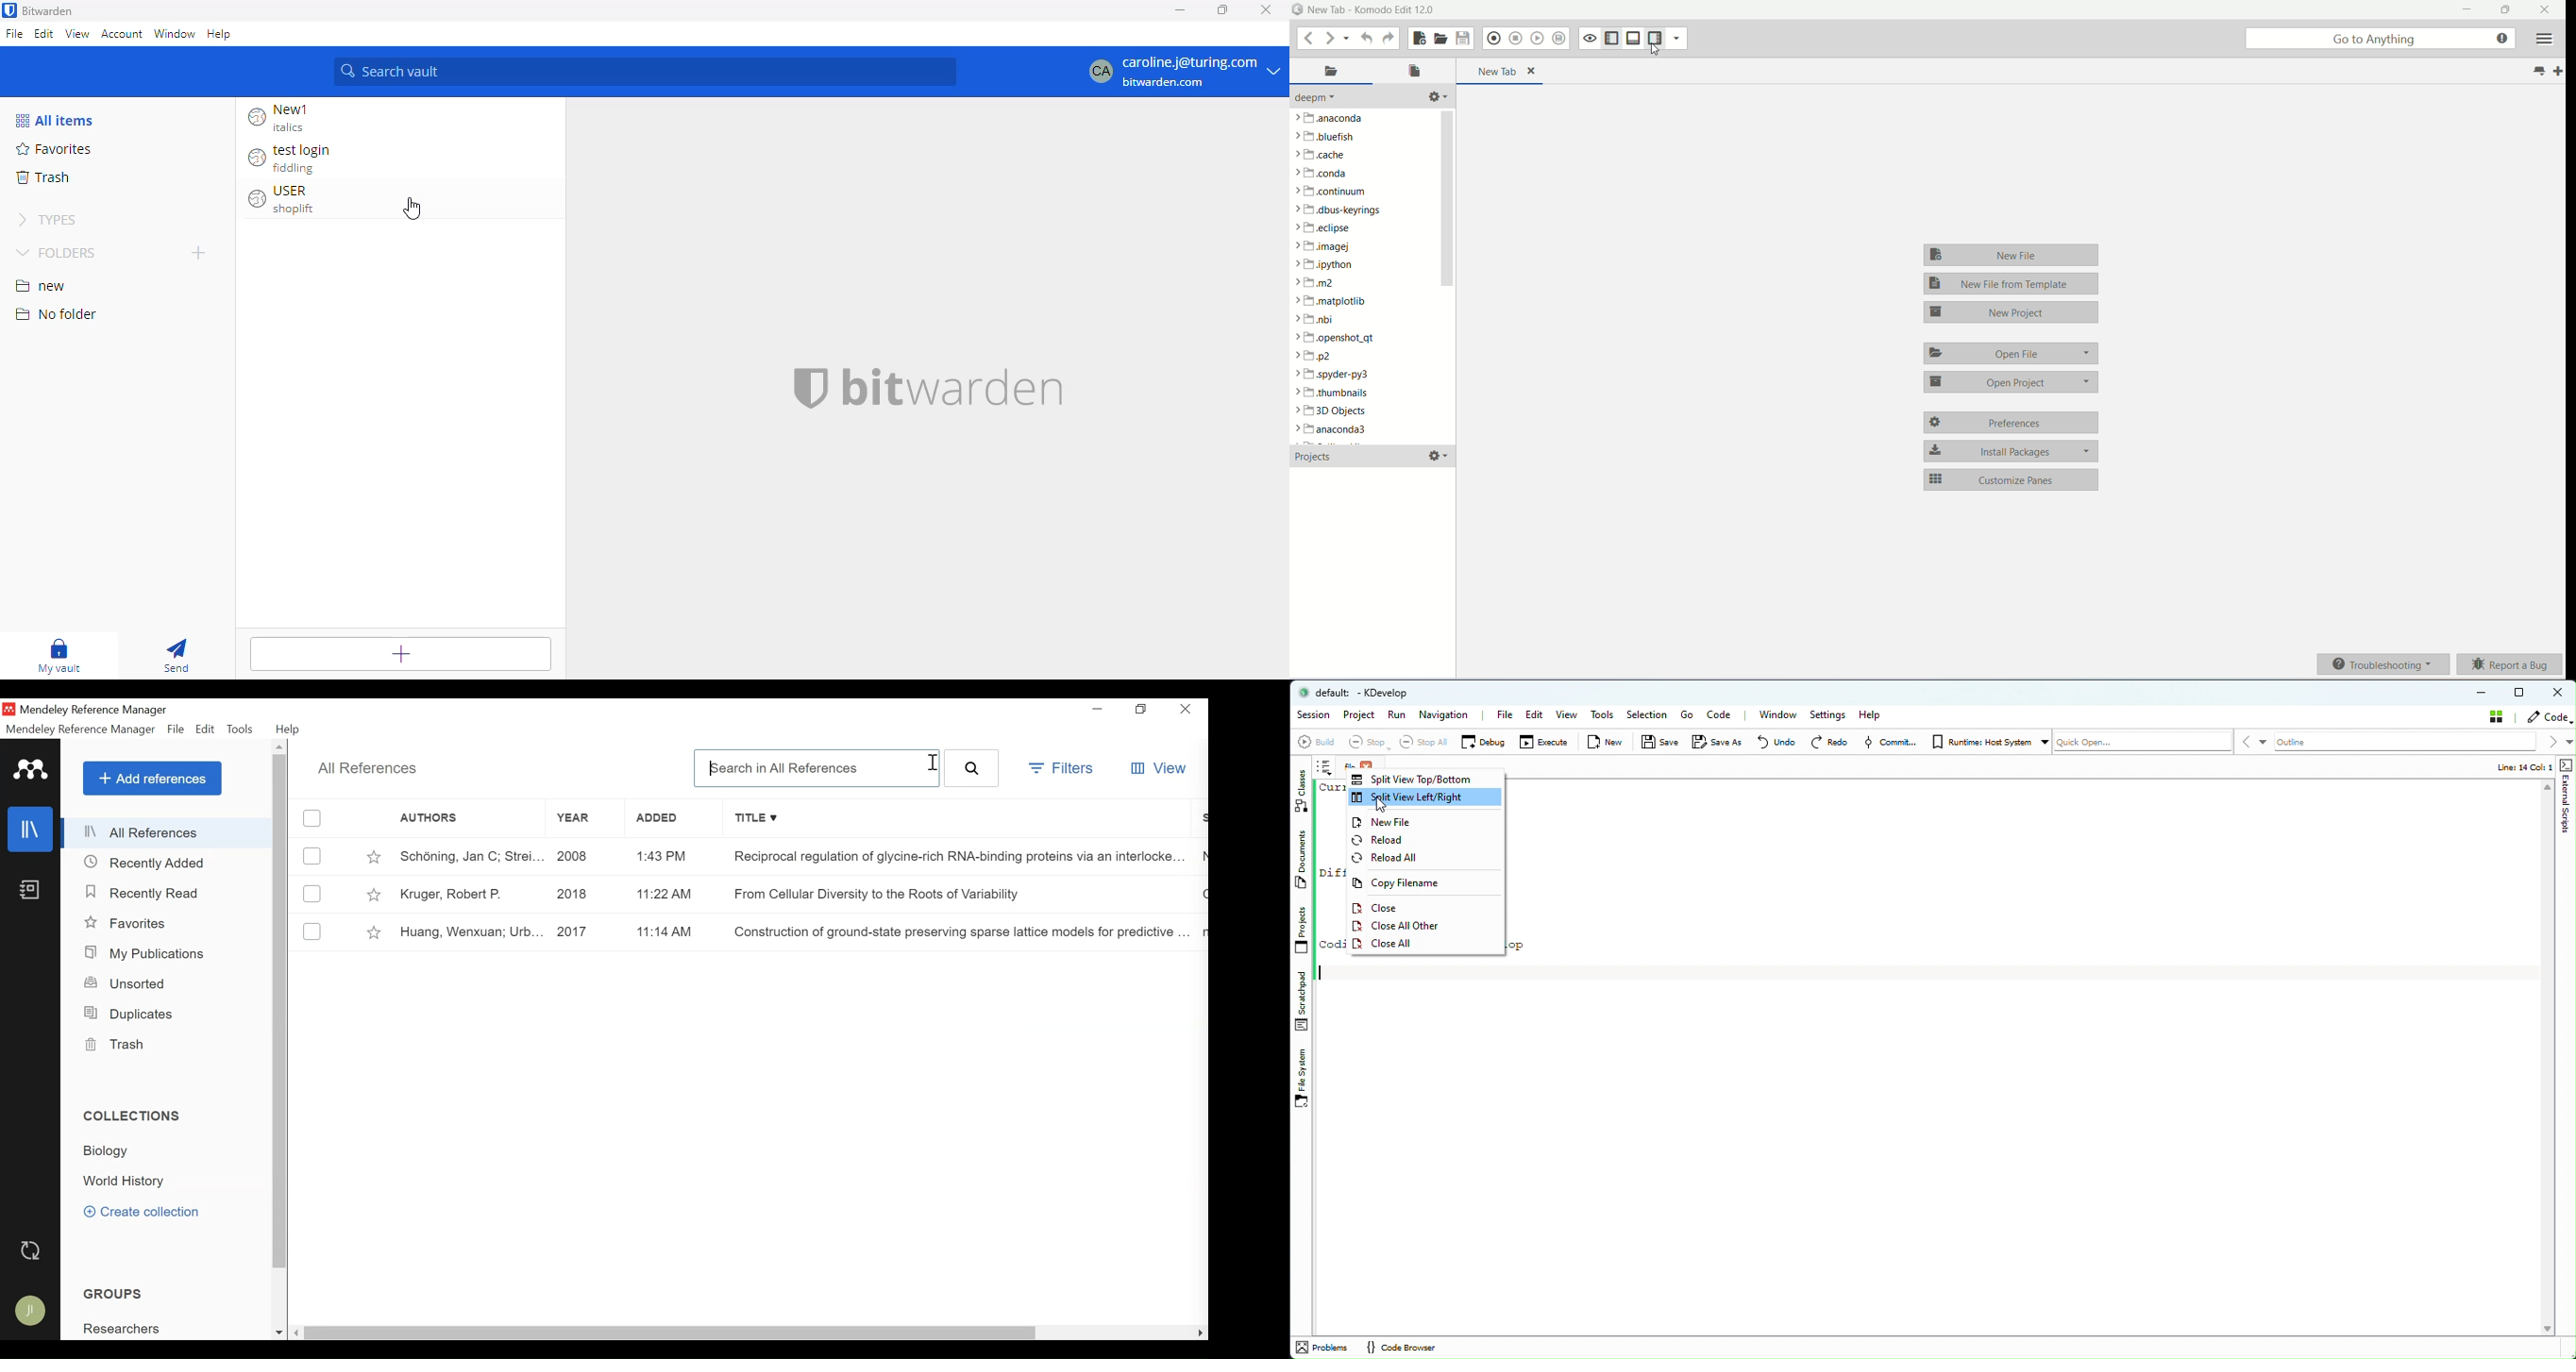  I want to click on Debug, so click(1485, 742).